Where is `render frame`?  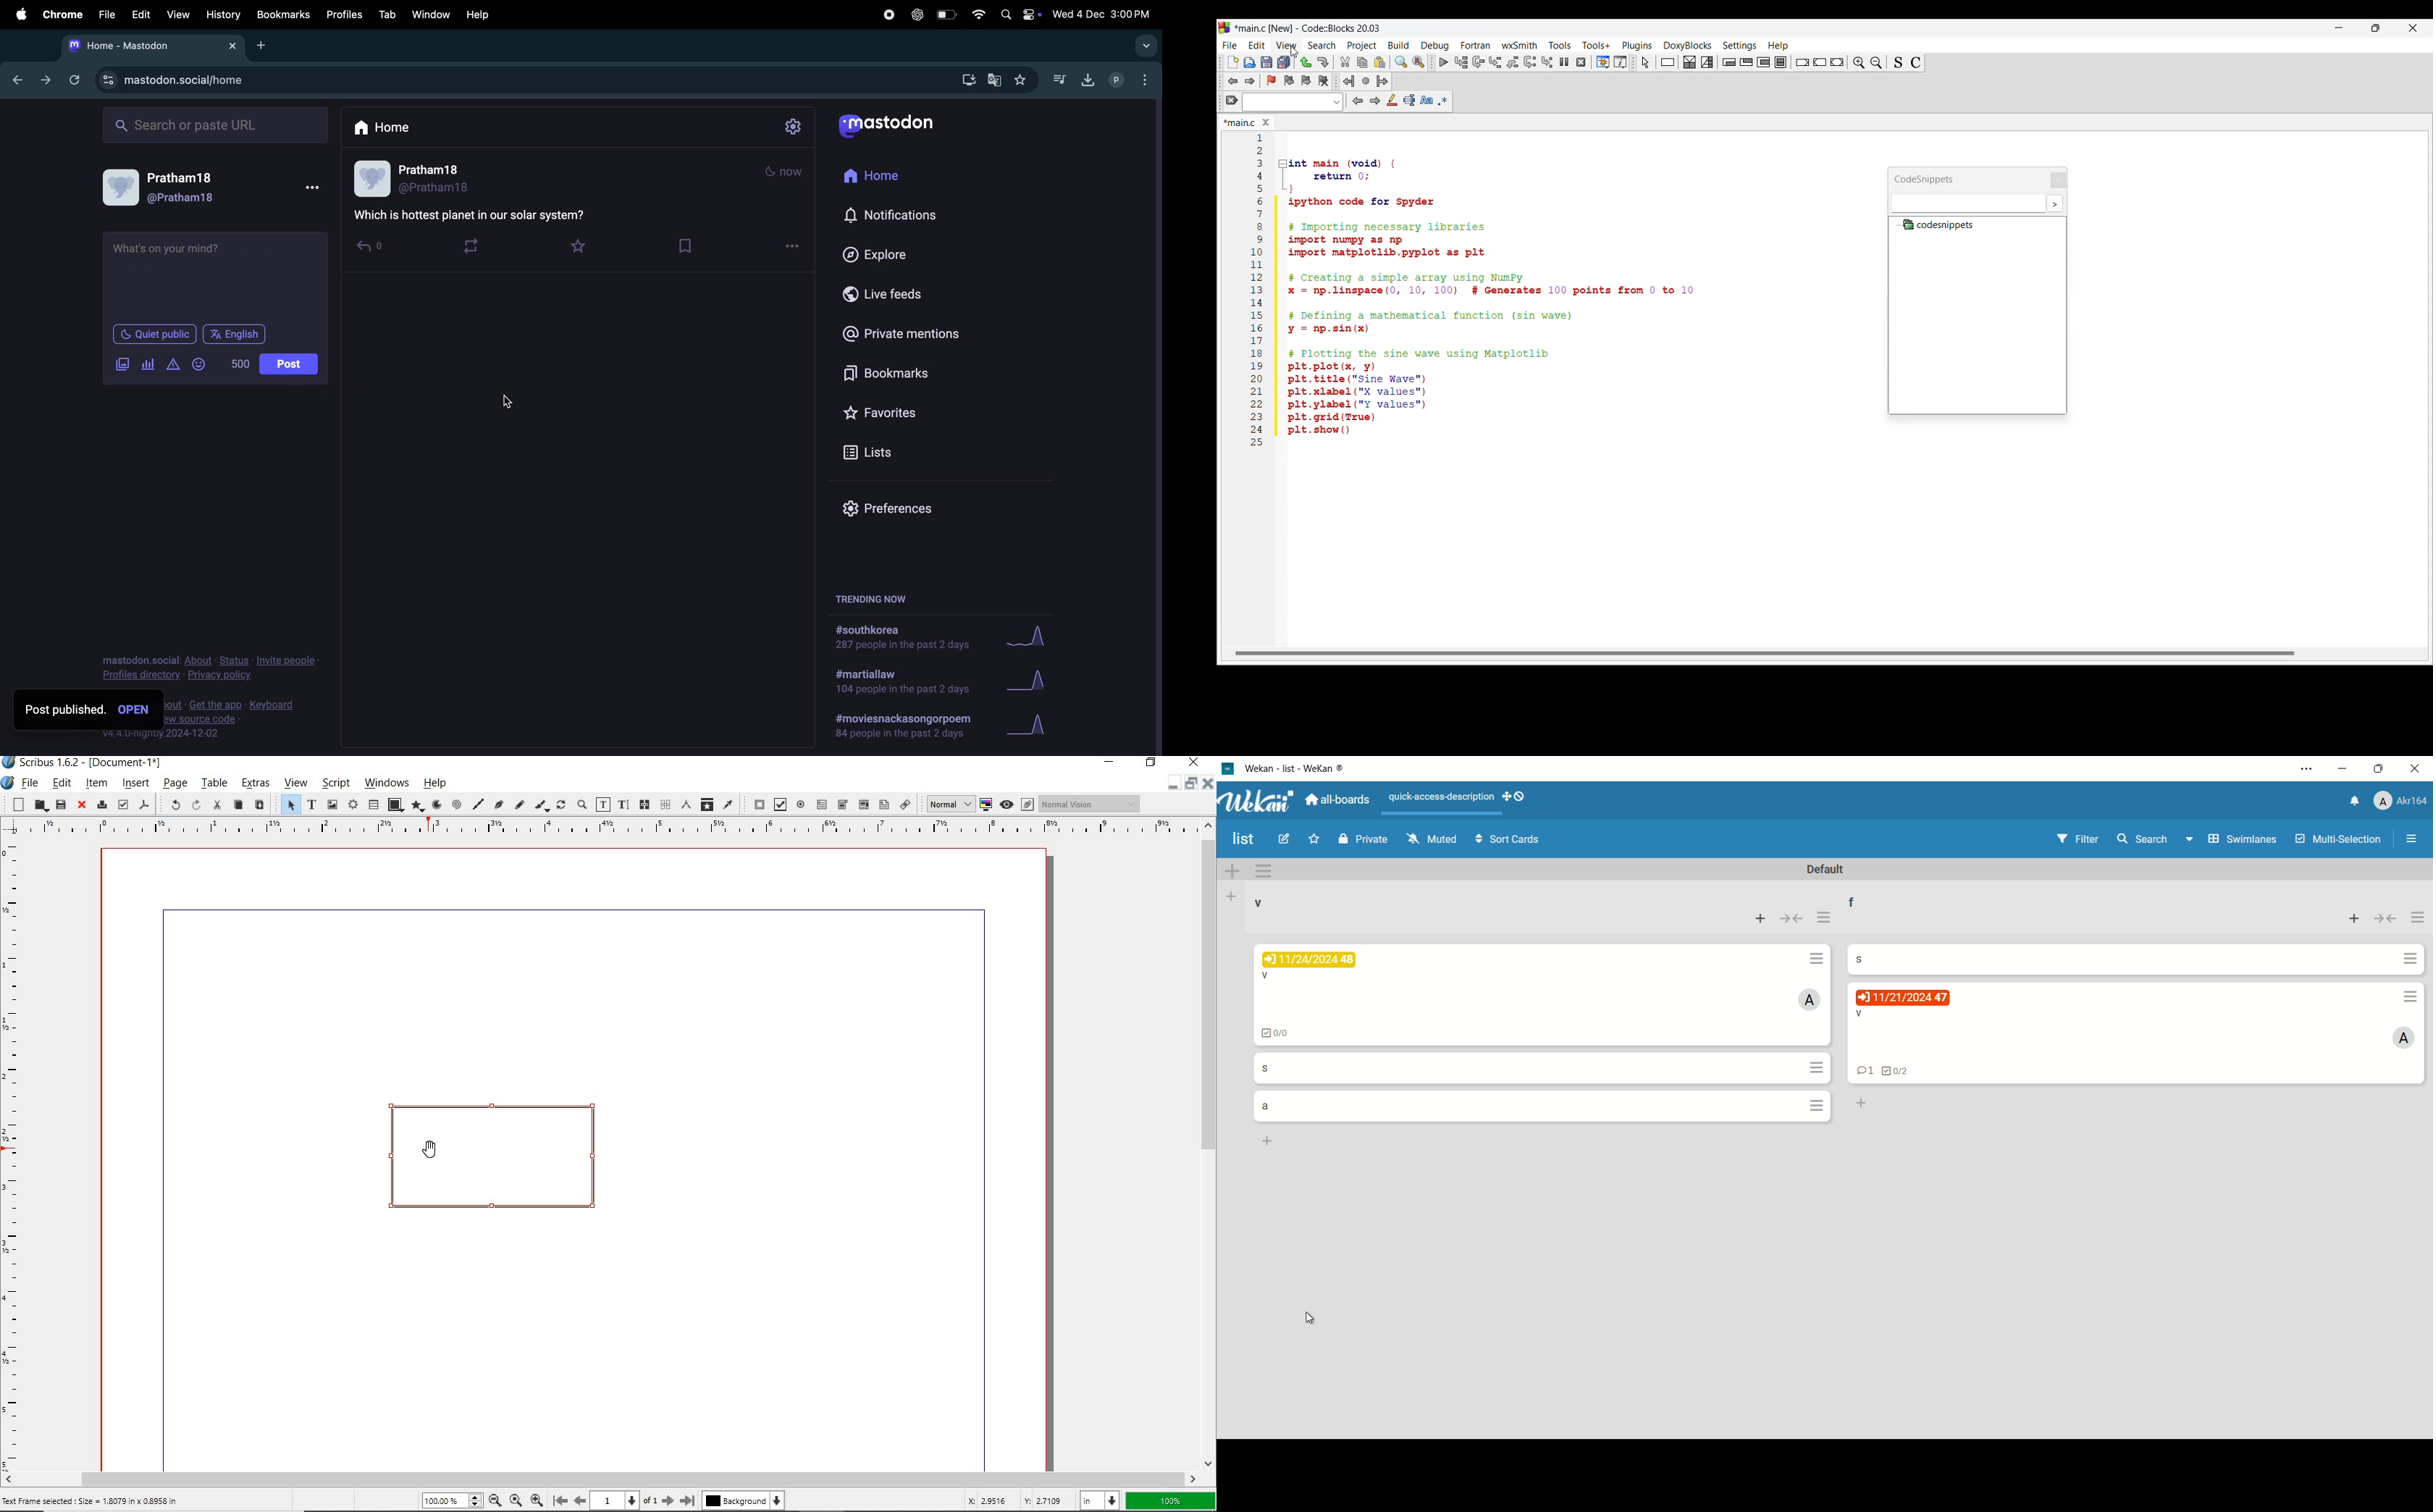
render frame is located at coordinates (352, 806).